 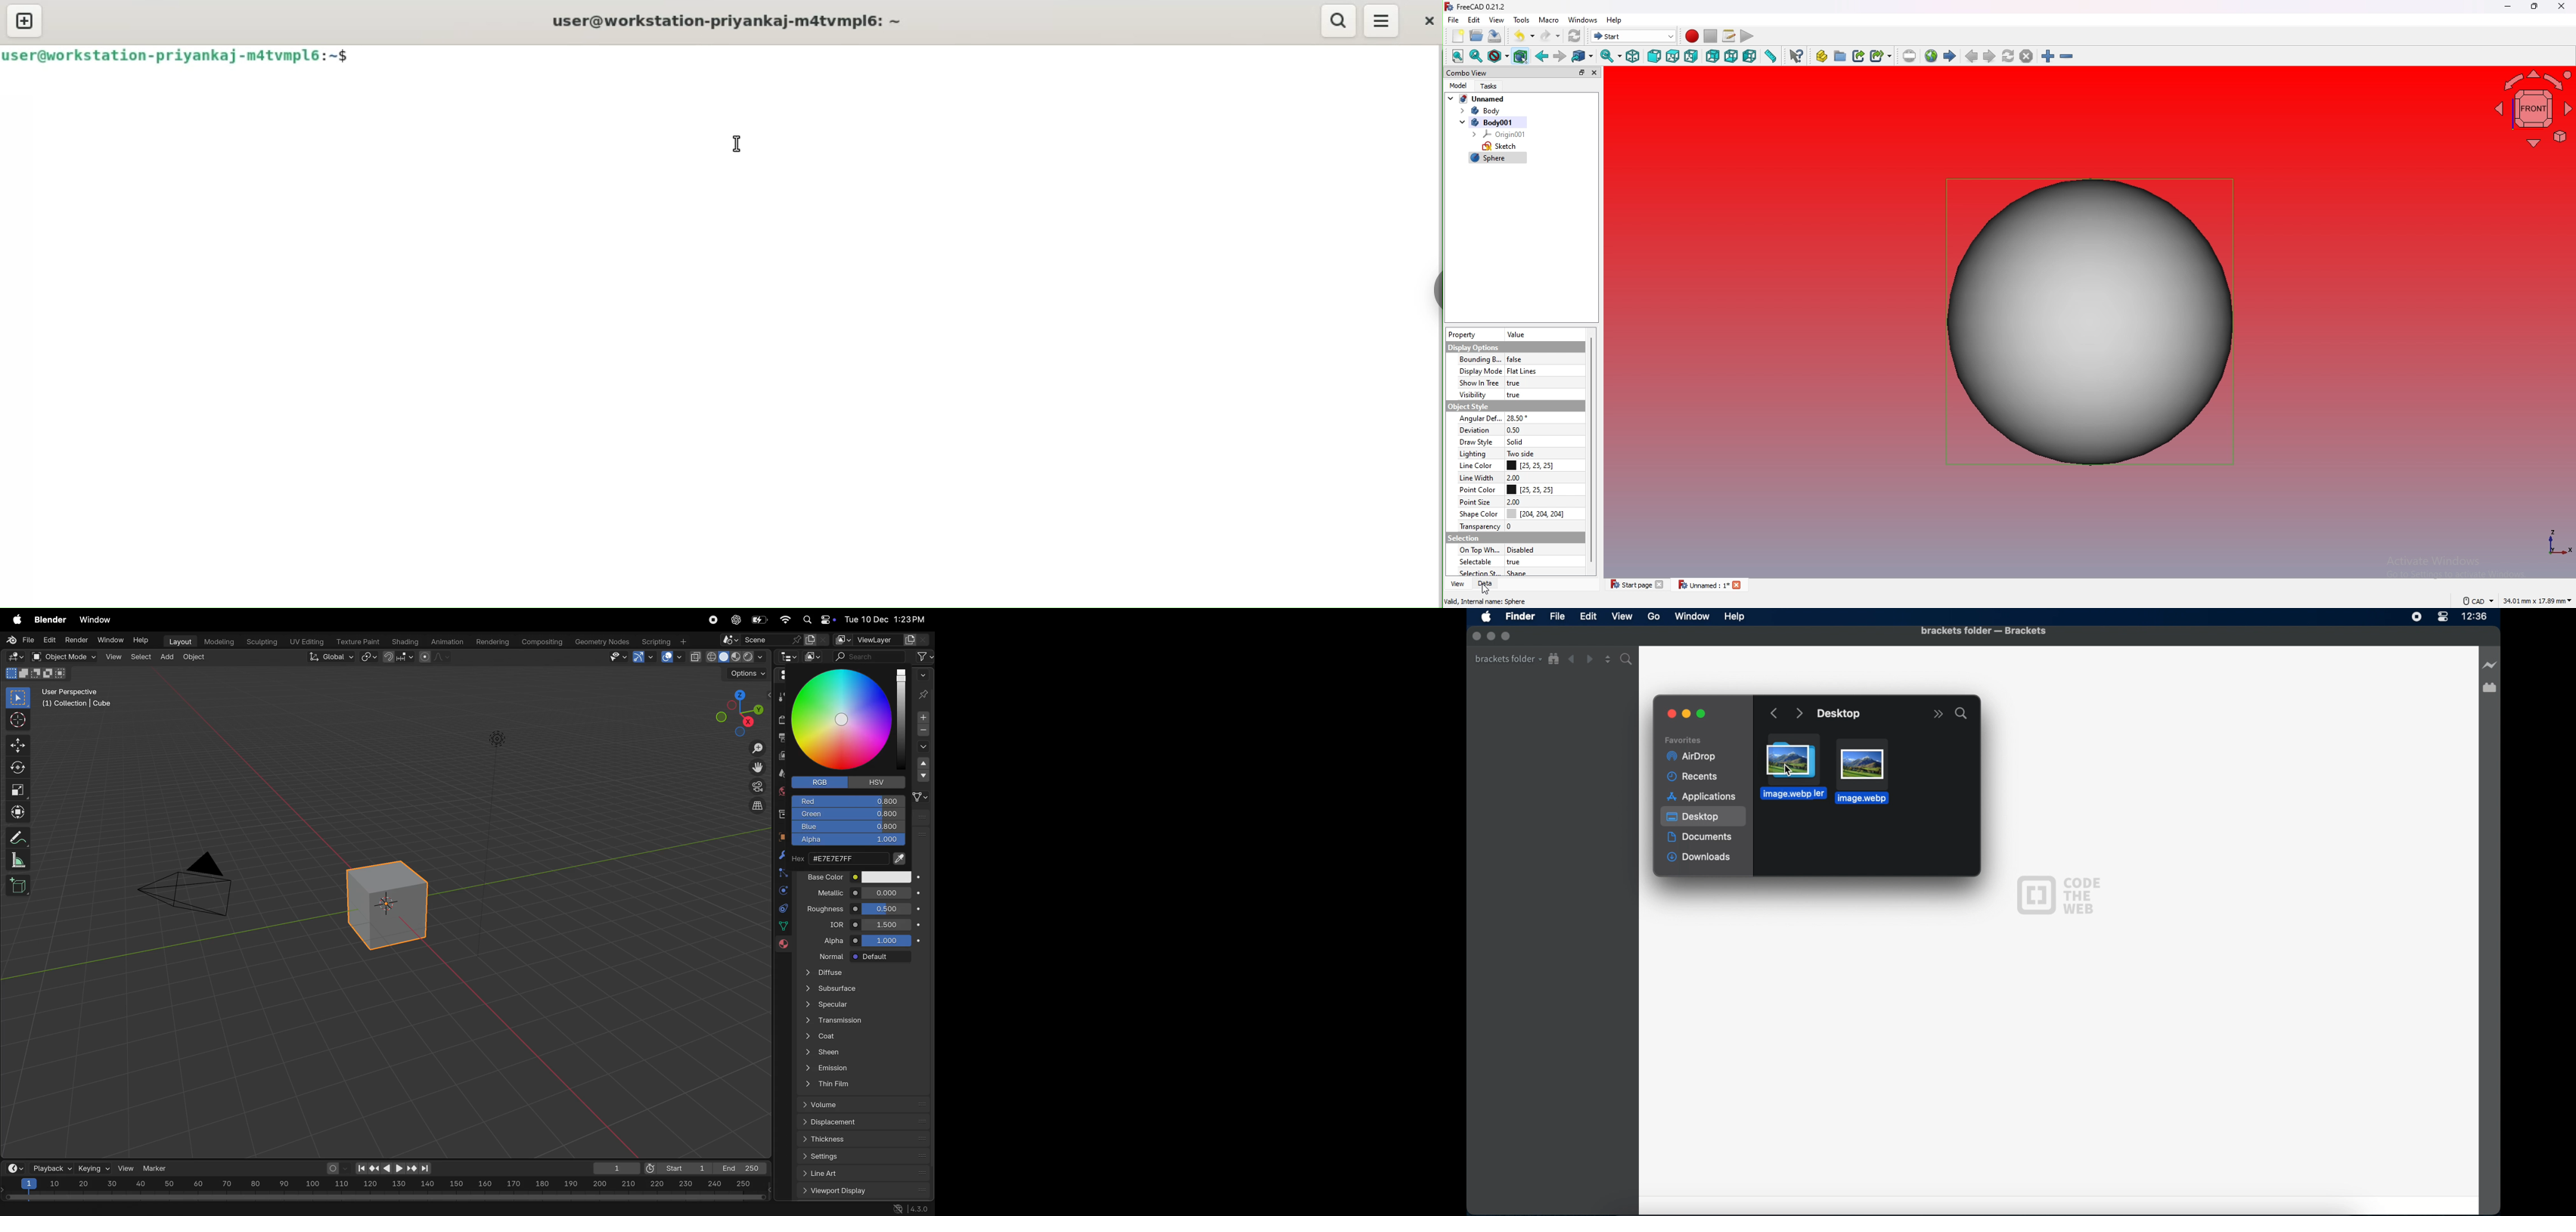 I want to click on measure distance, so click(x=1772, y=55).